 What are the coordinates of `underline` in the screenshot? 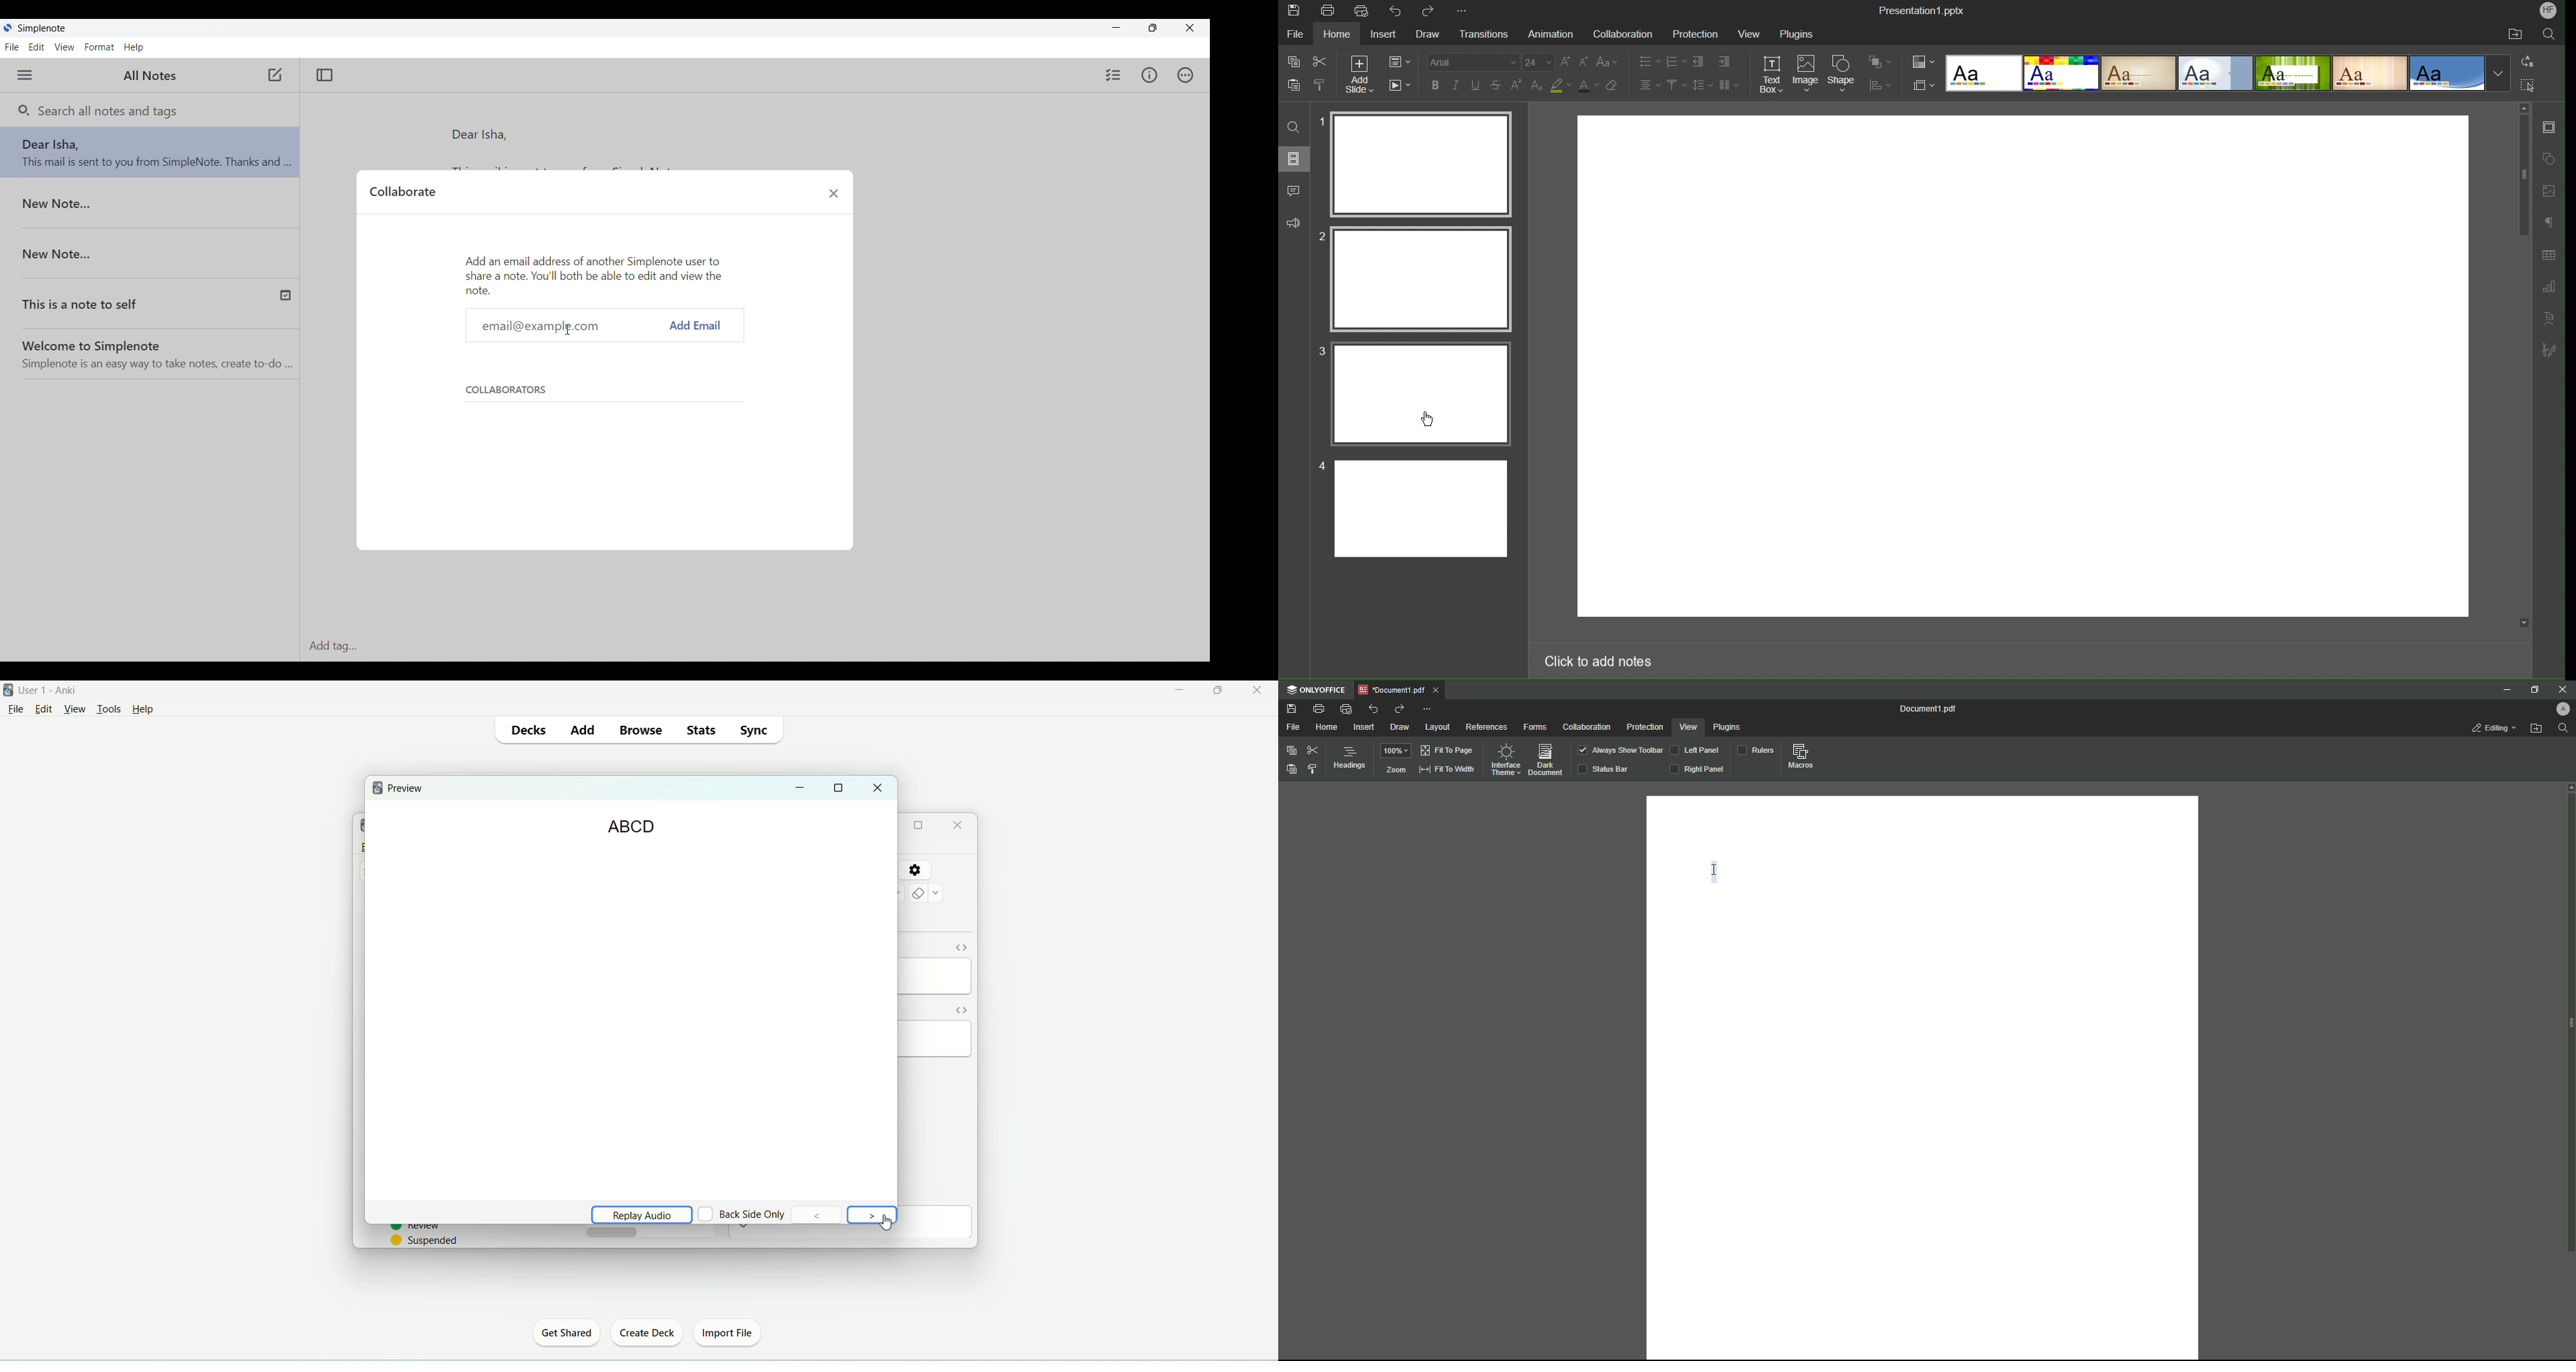 It's located at (1476, 84).